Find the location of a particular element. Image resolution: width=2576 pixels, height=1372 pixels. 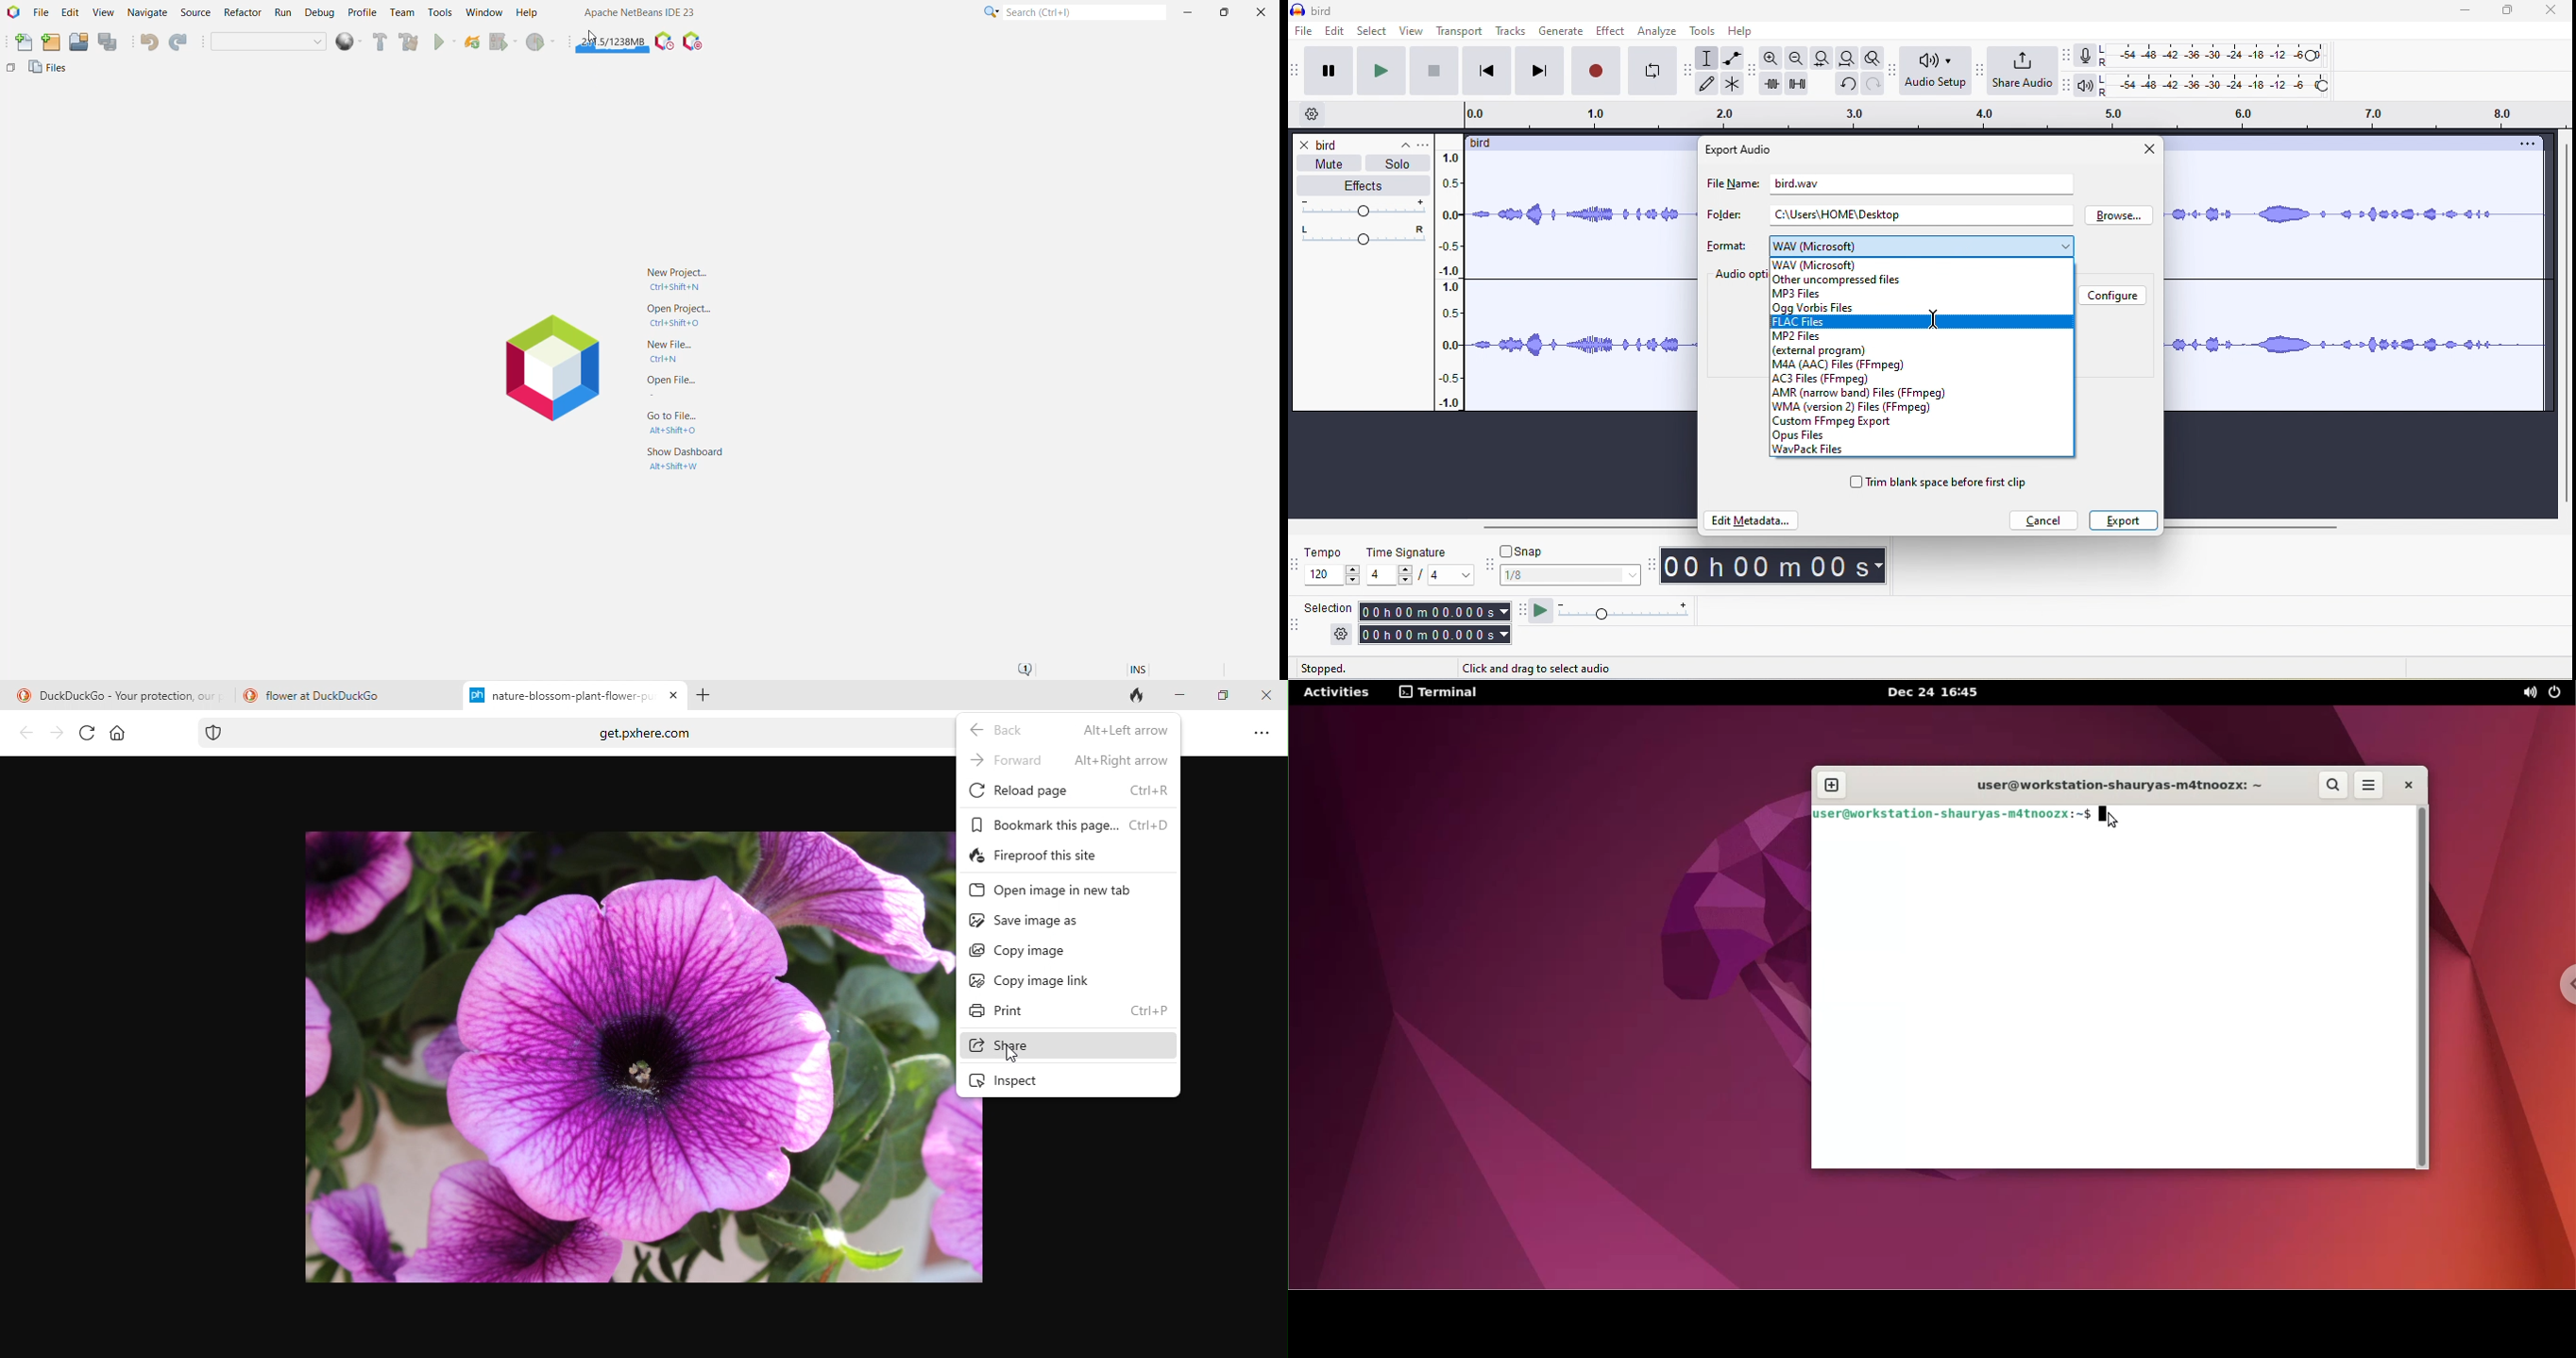

horizontal scroll bar is located at coordinates (2261, 526).